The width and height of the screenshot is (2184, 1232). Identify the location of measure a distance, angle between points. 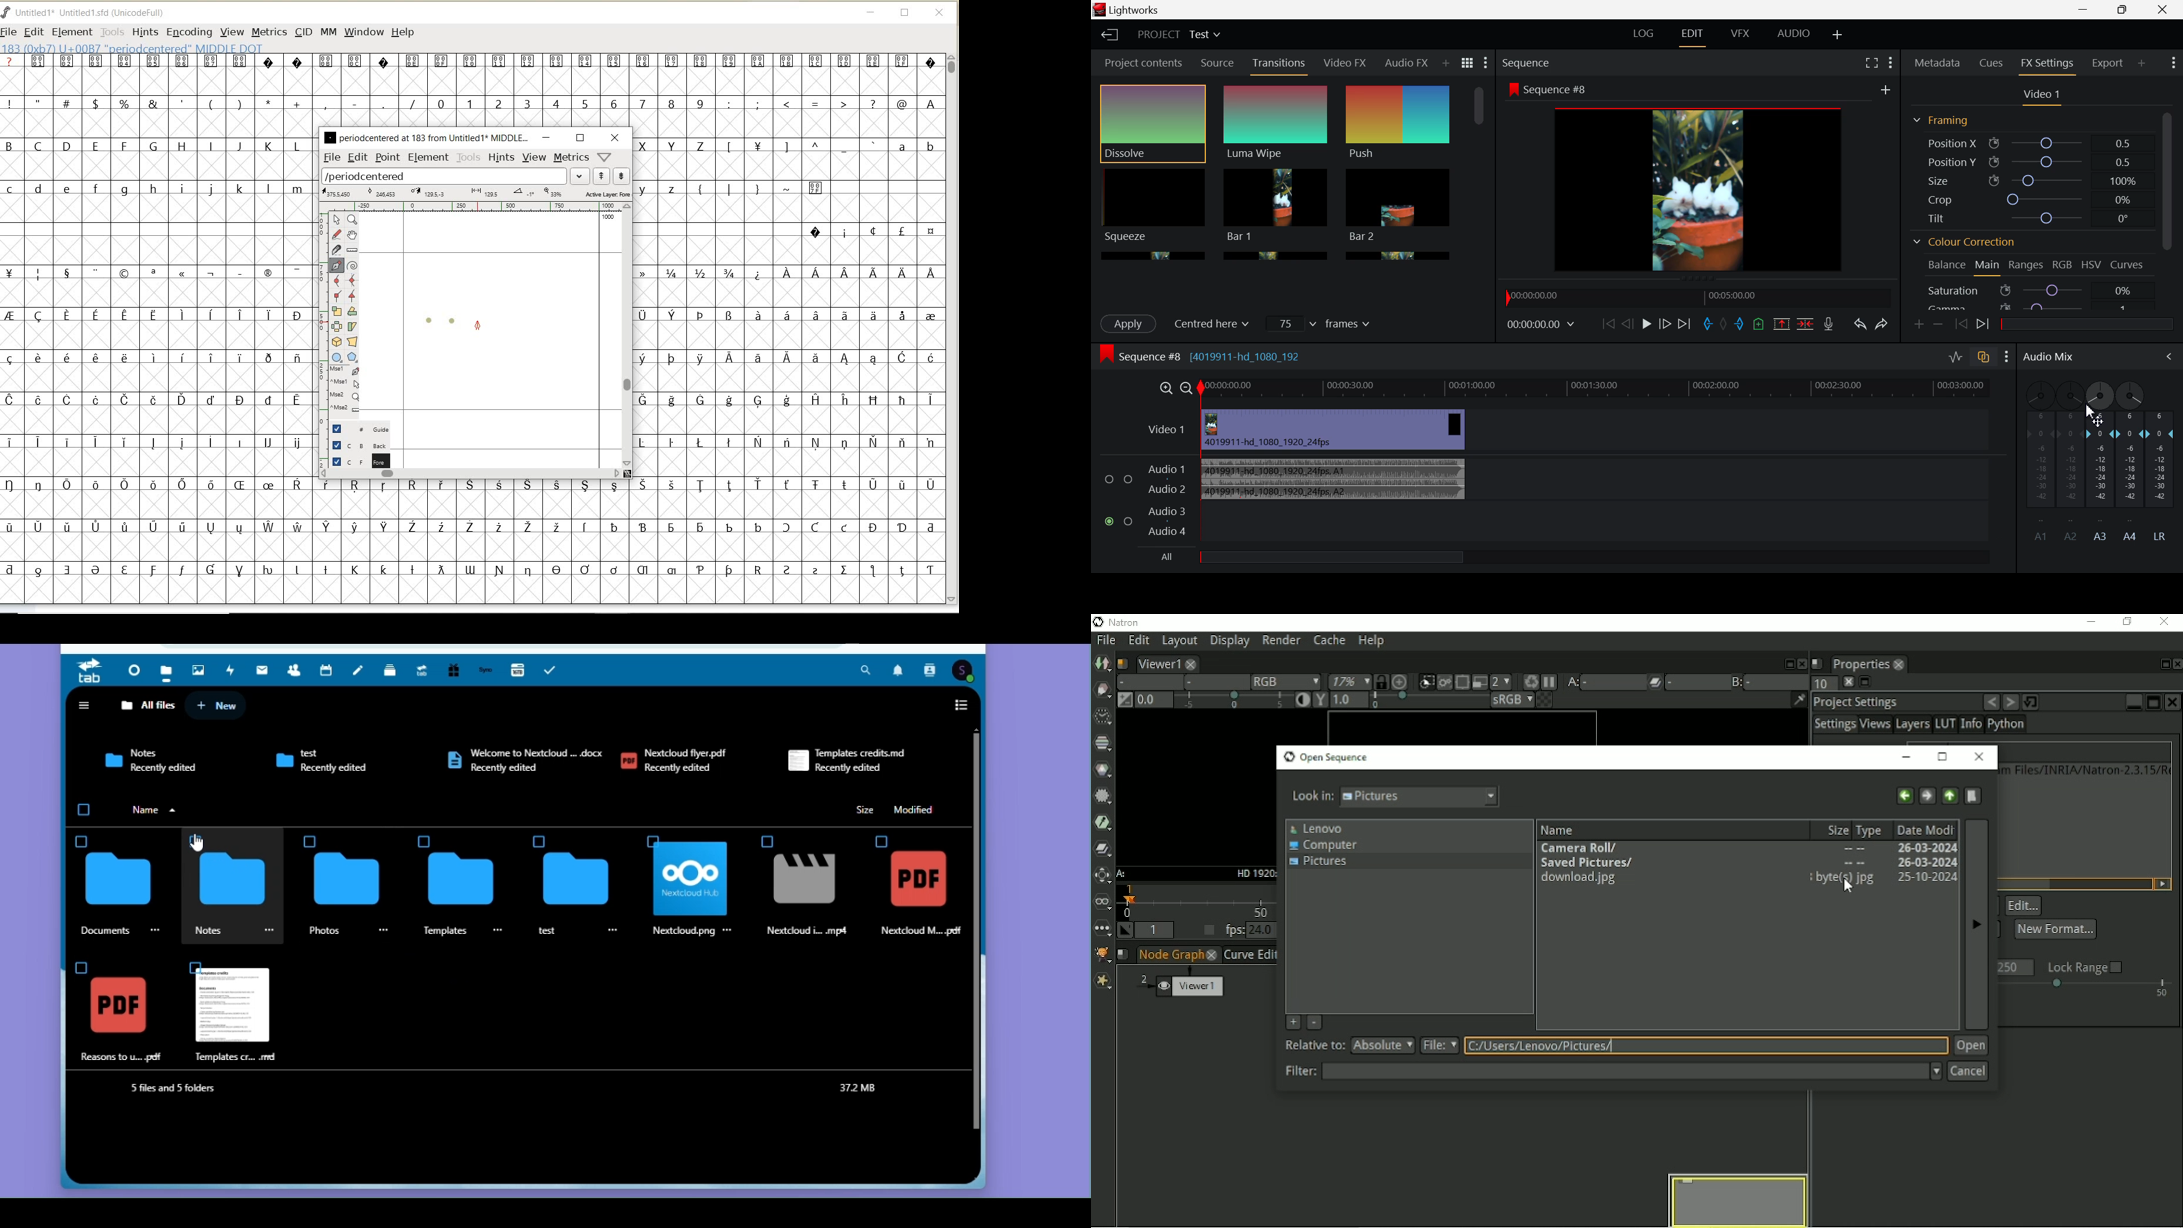
(352, 250).